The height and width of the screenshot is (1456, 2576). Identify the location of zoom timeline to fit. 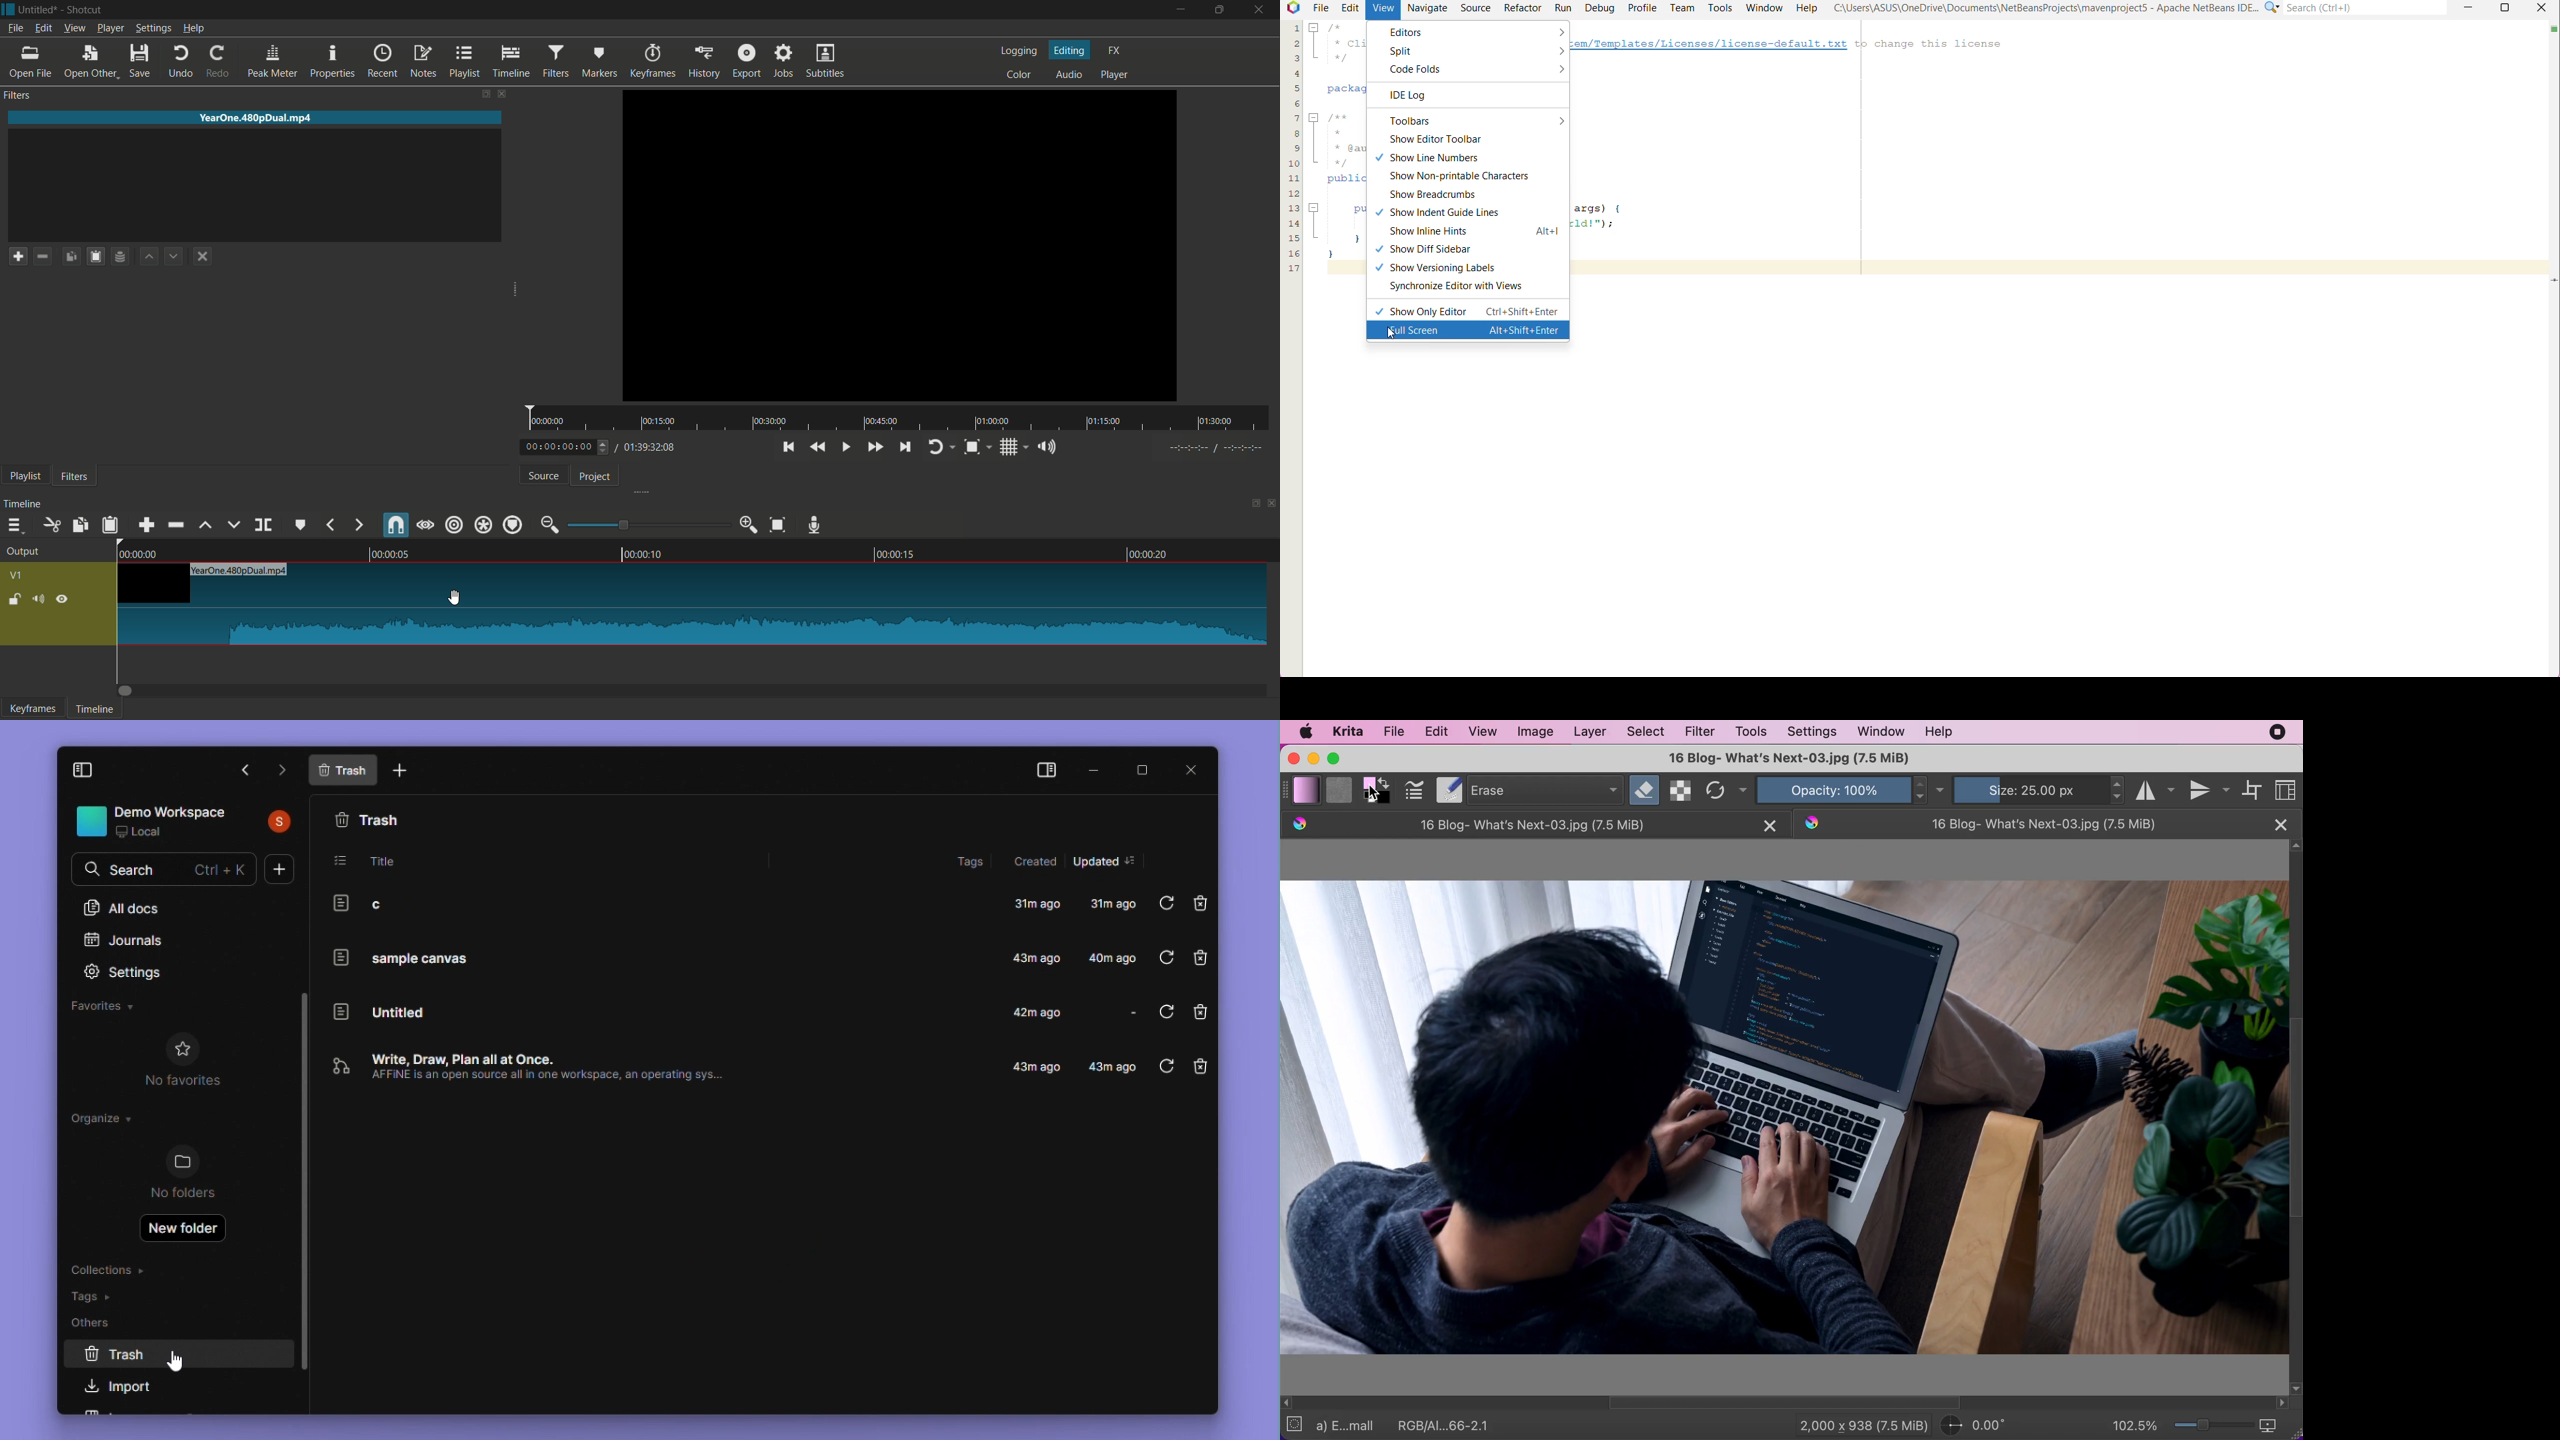
(777, 525).